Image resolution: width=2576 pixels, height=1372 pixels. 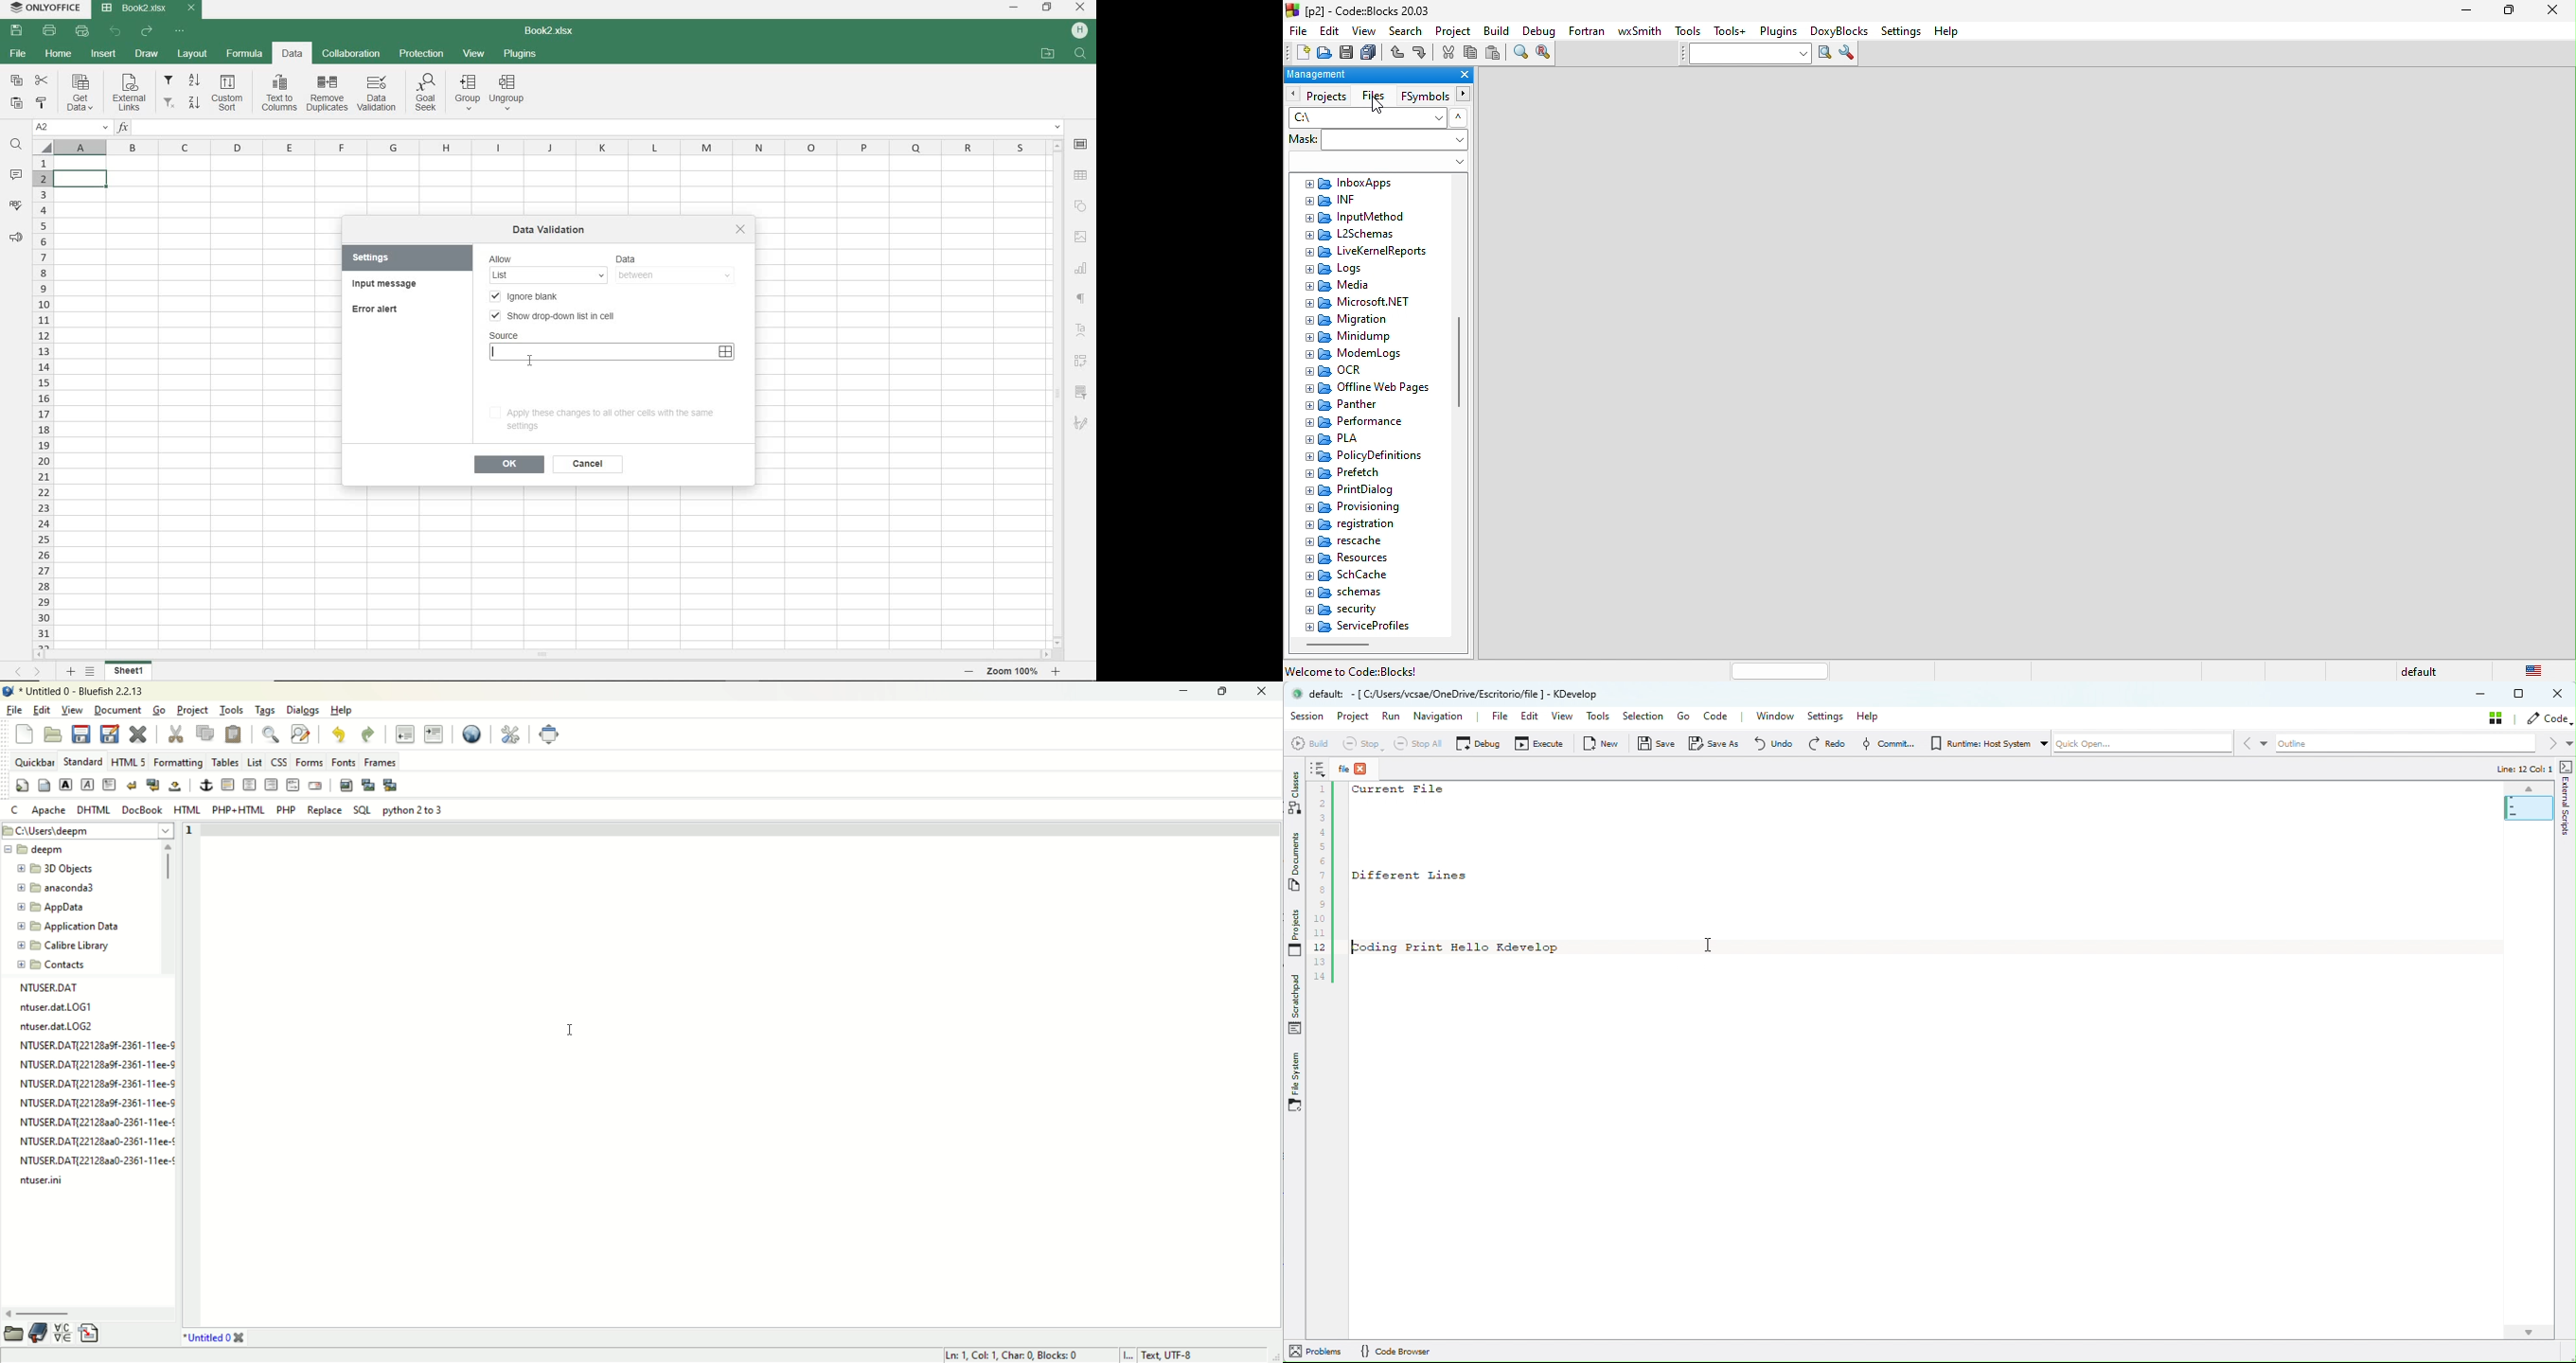 I want to click on wxsmith, so click(x=1640, y=31).